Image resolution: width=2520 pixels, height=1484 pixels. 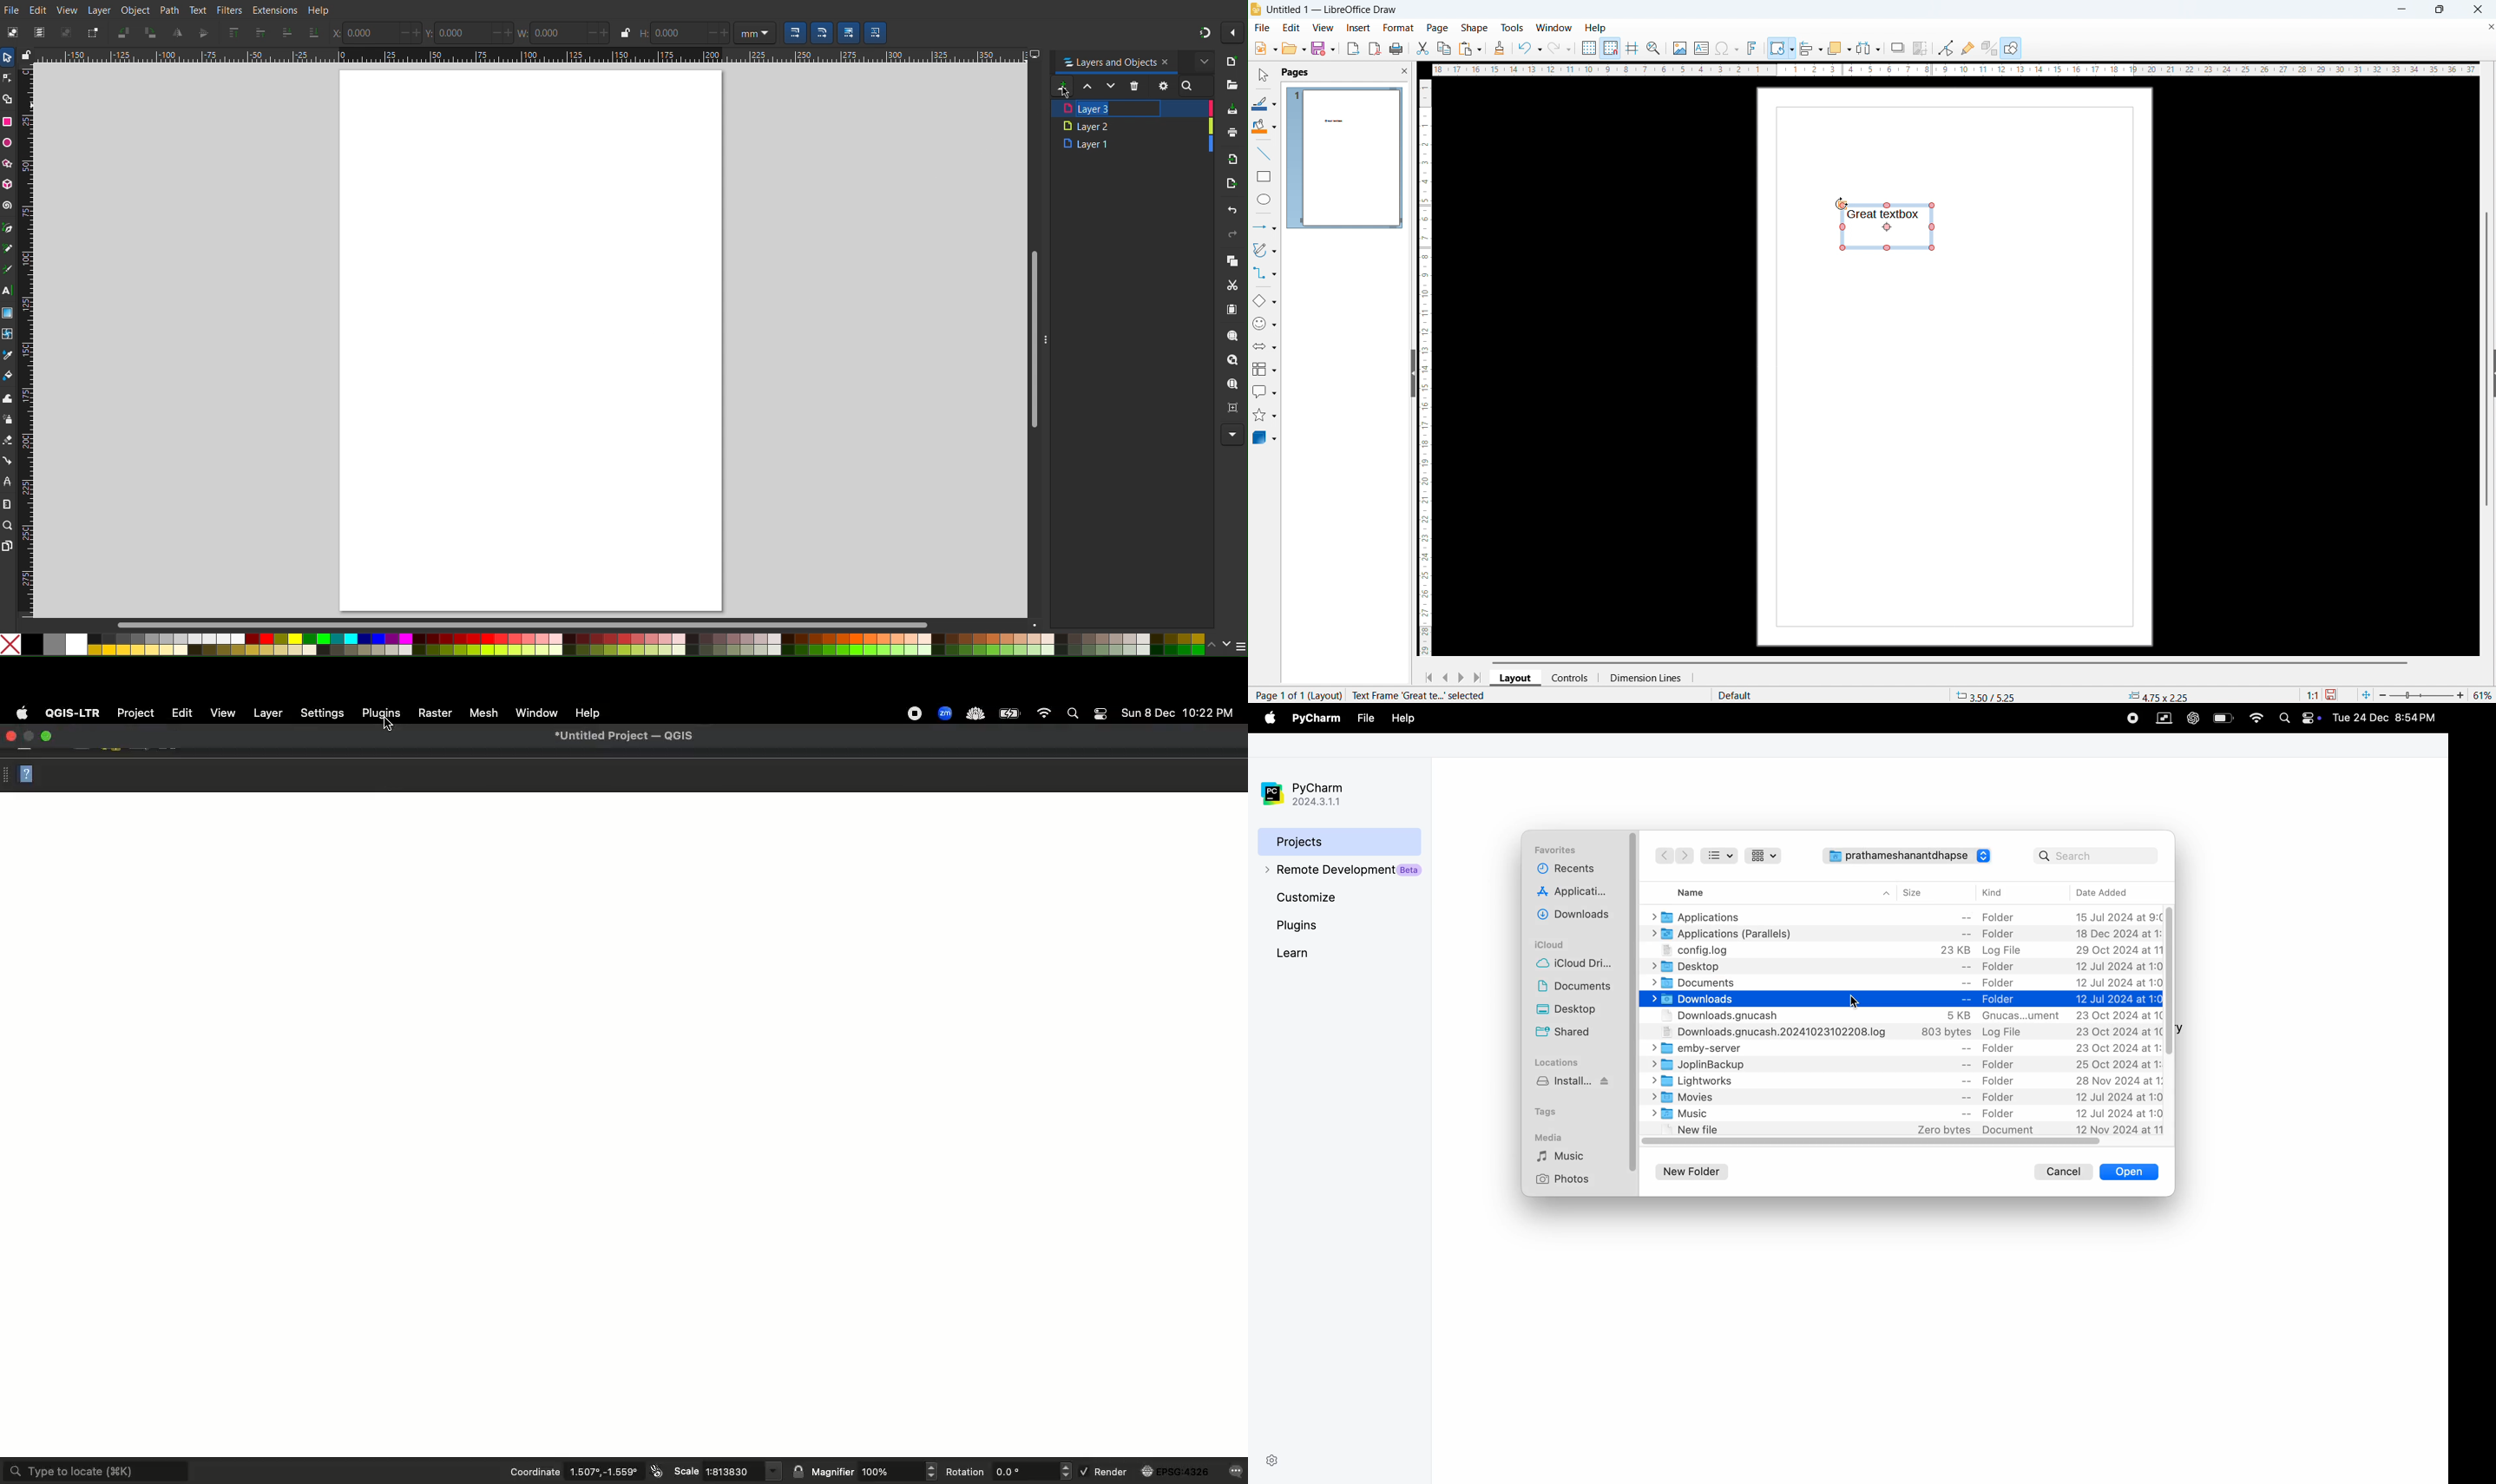 I want to click on window, so click(x=1554, y=28).